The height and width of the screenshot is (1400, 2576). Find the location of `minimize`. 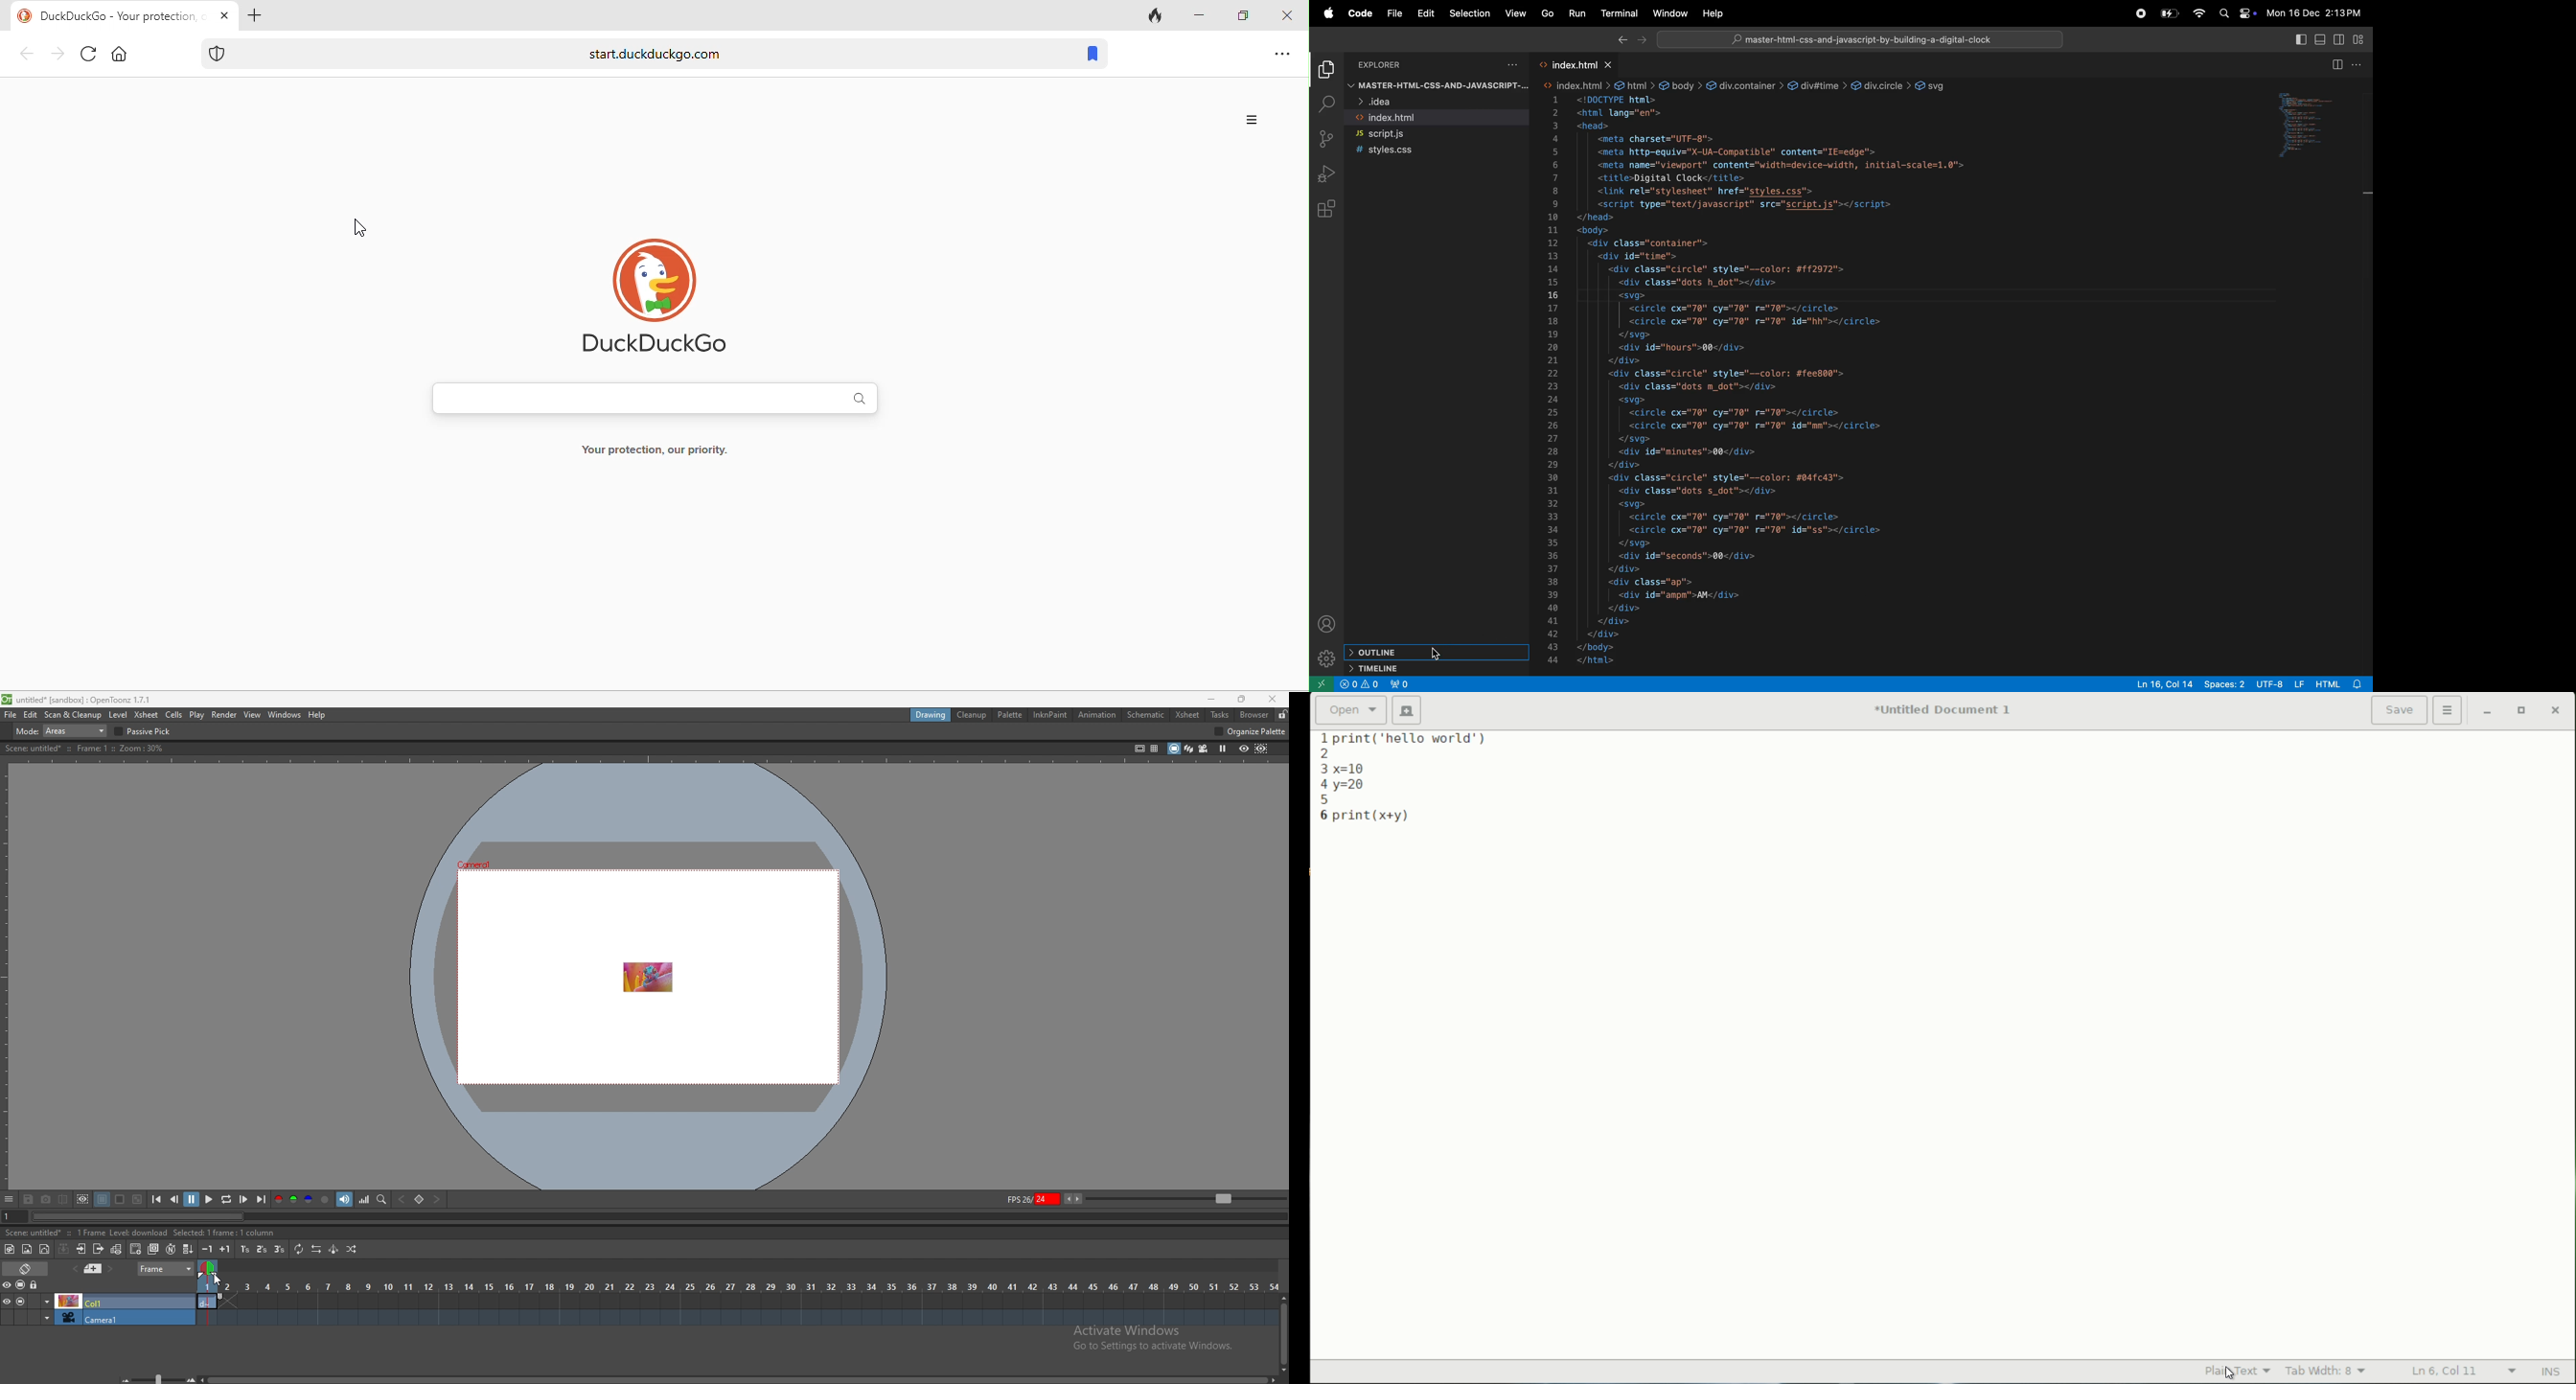

minimize is located at coordinates (1201, 14).